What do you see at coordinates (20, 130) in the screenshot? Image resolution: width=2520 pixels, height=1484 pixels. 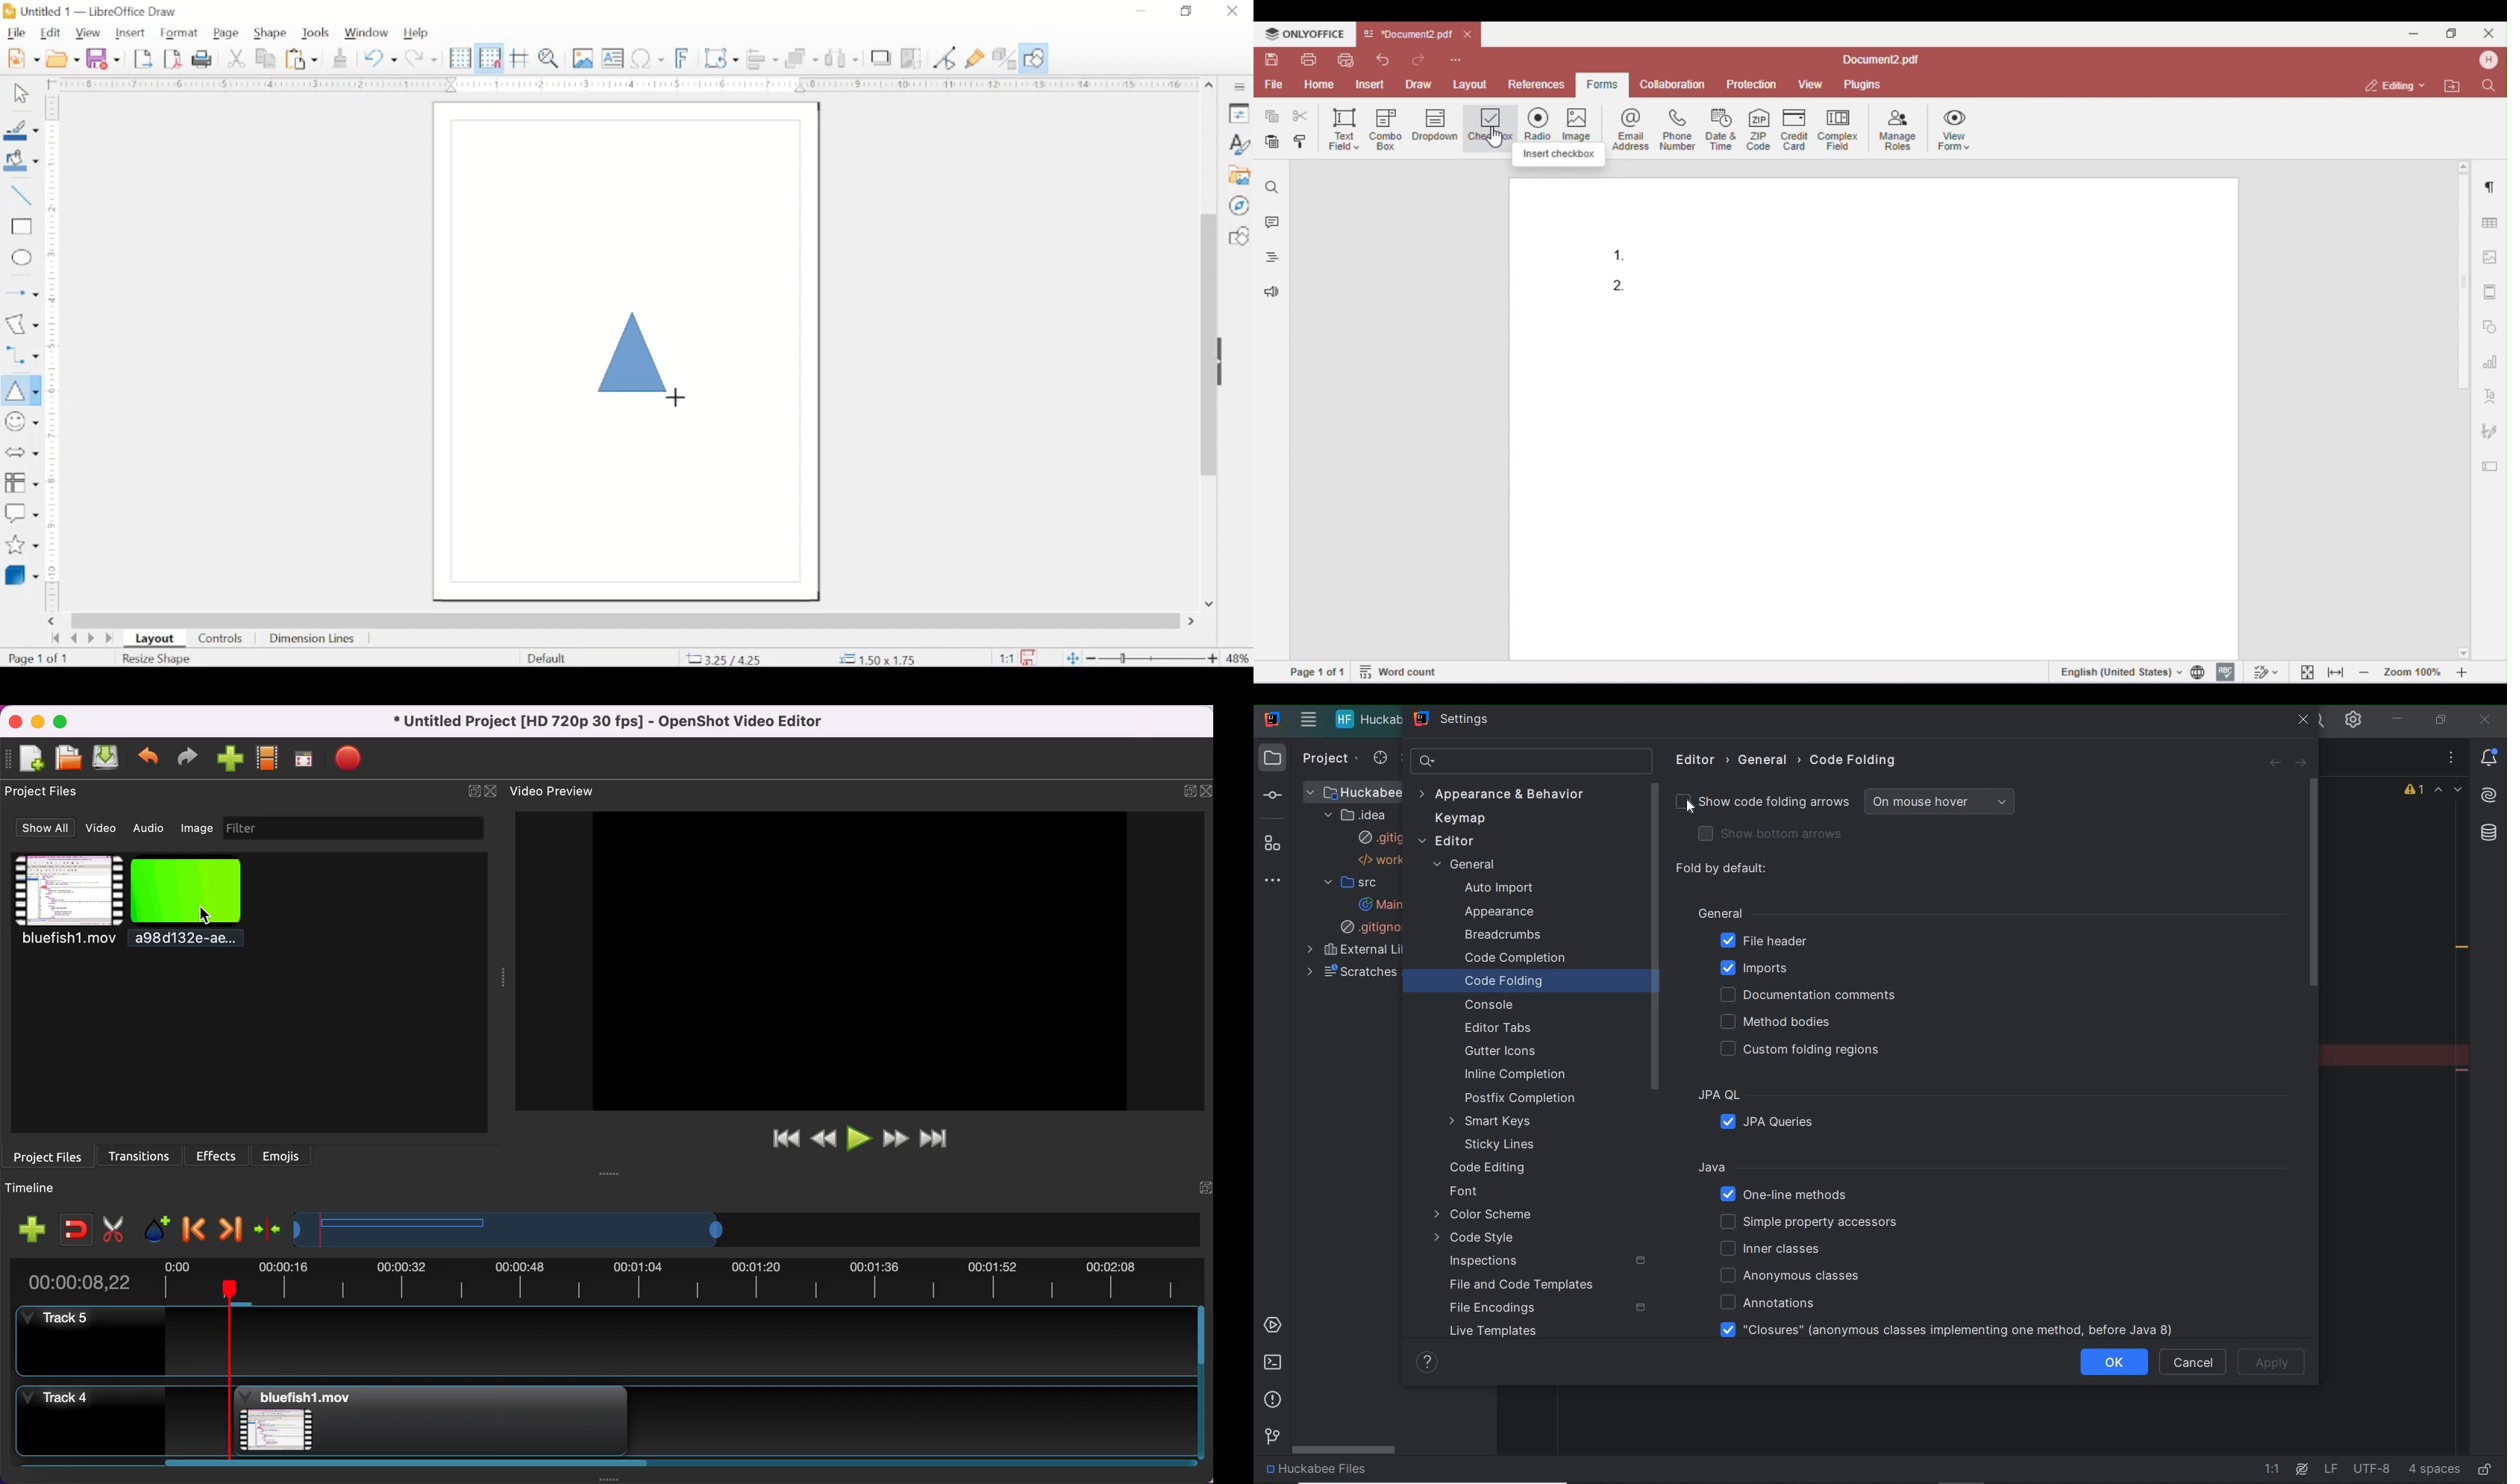 I see `line color` at bounding box center [20, 130].